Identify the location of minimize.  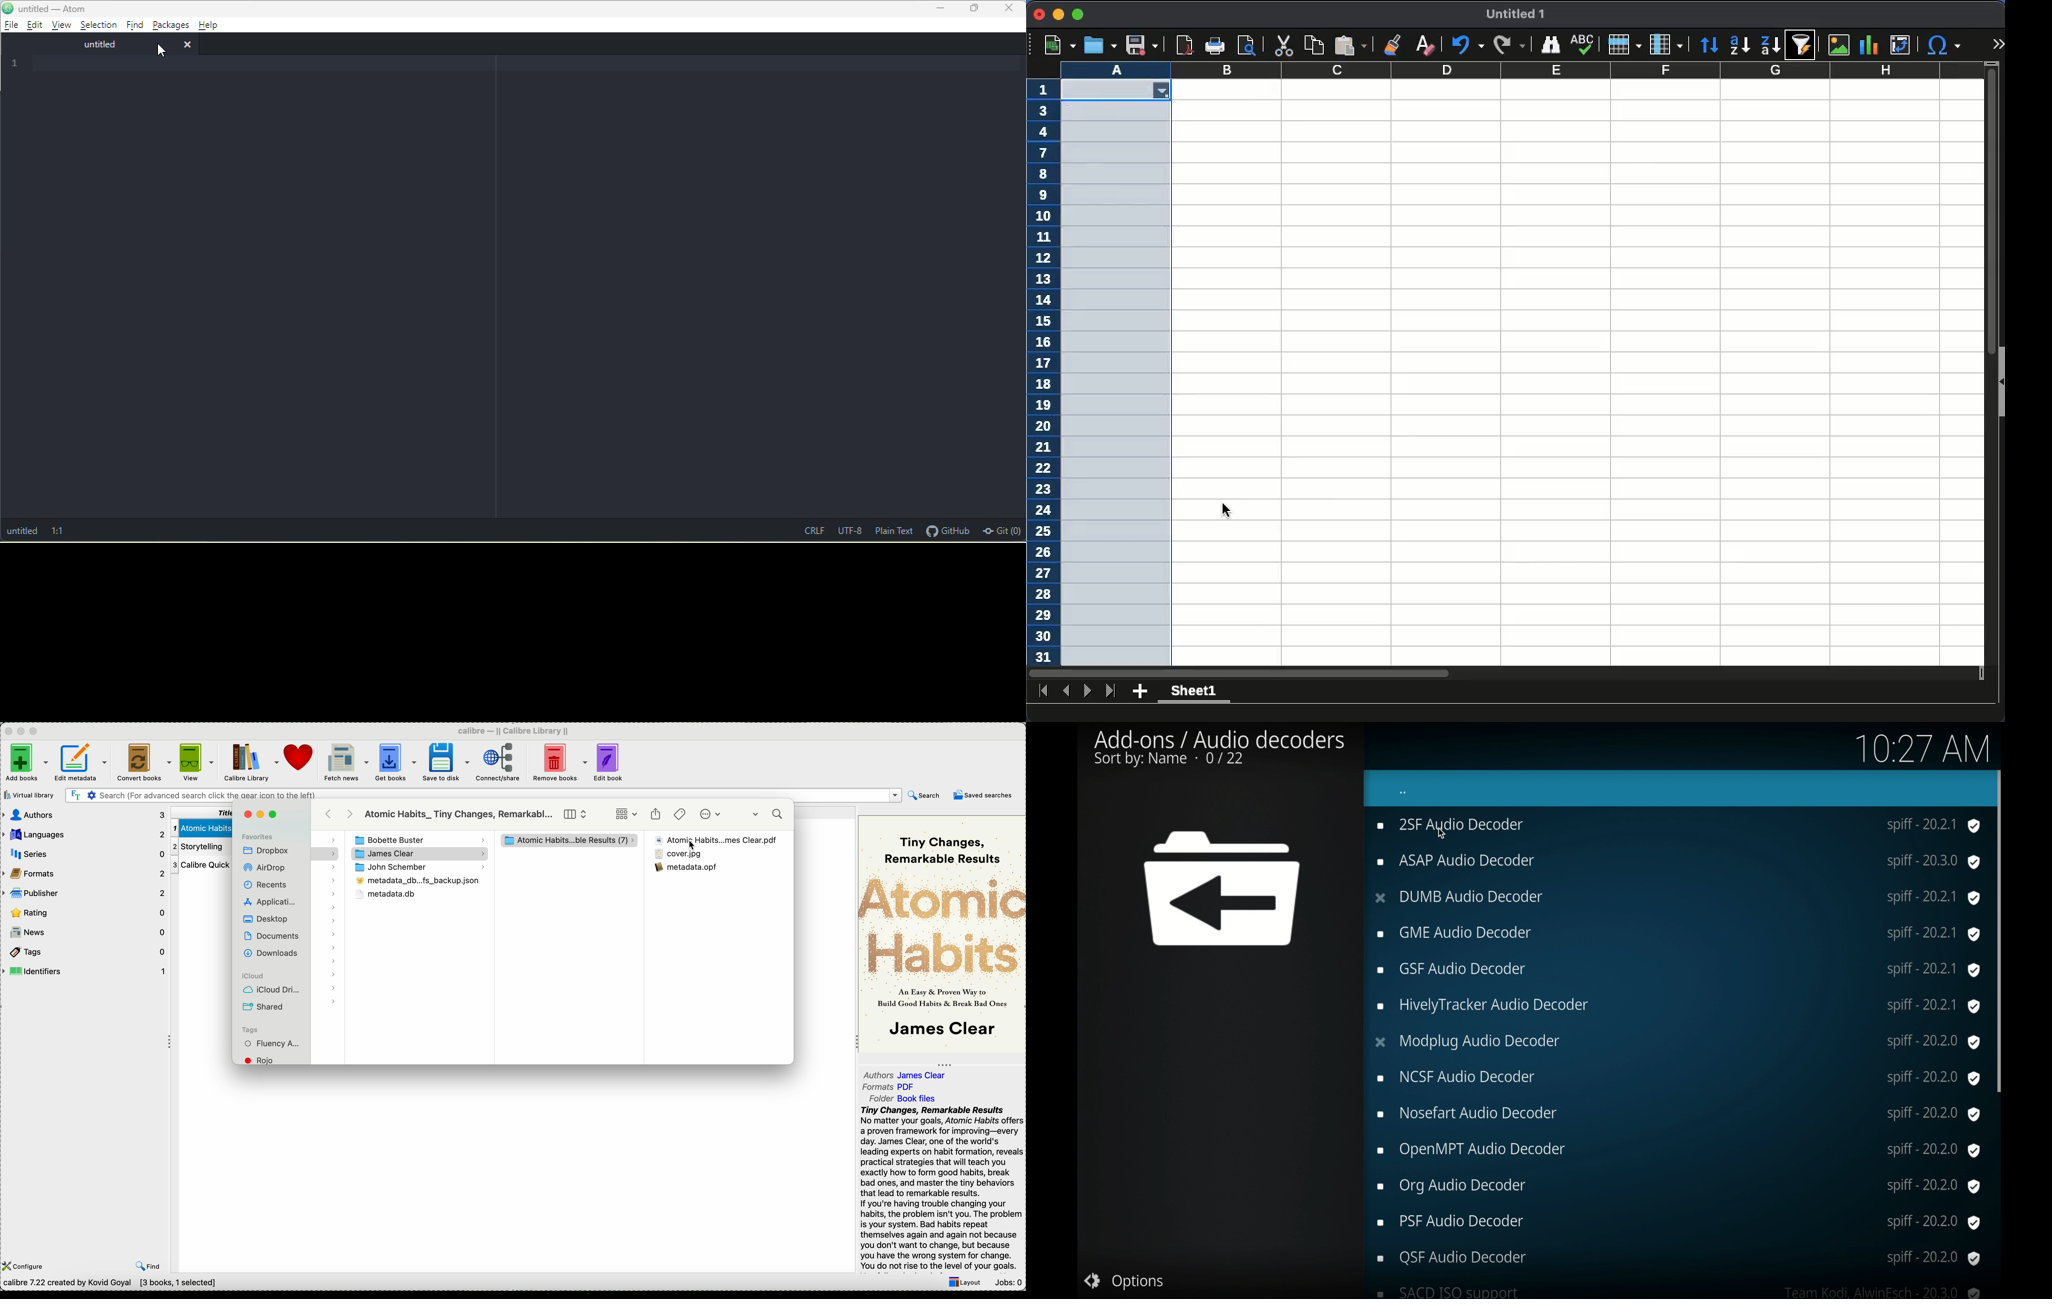
(1058, 14).